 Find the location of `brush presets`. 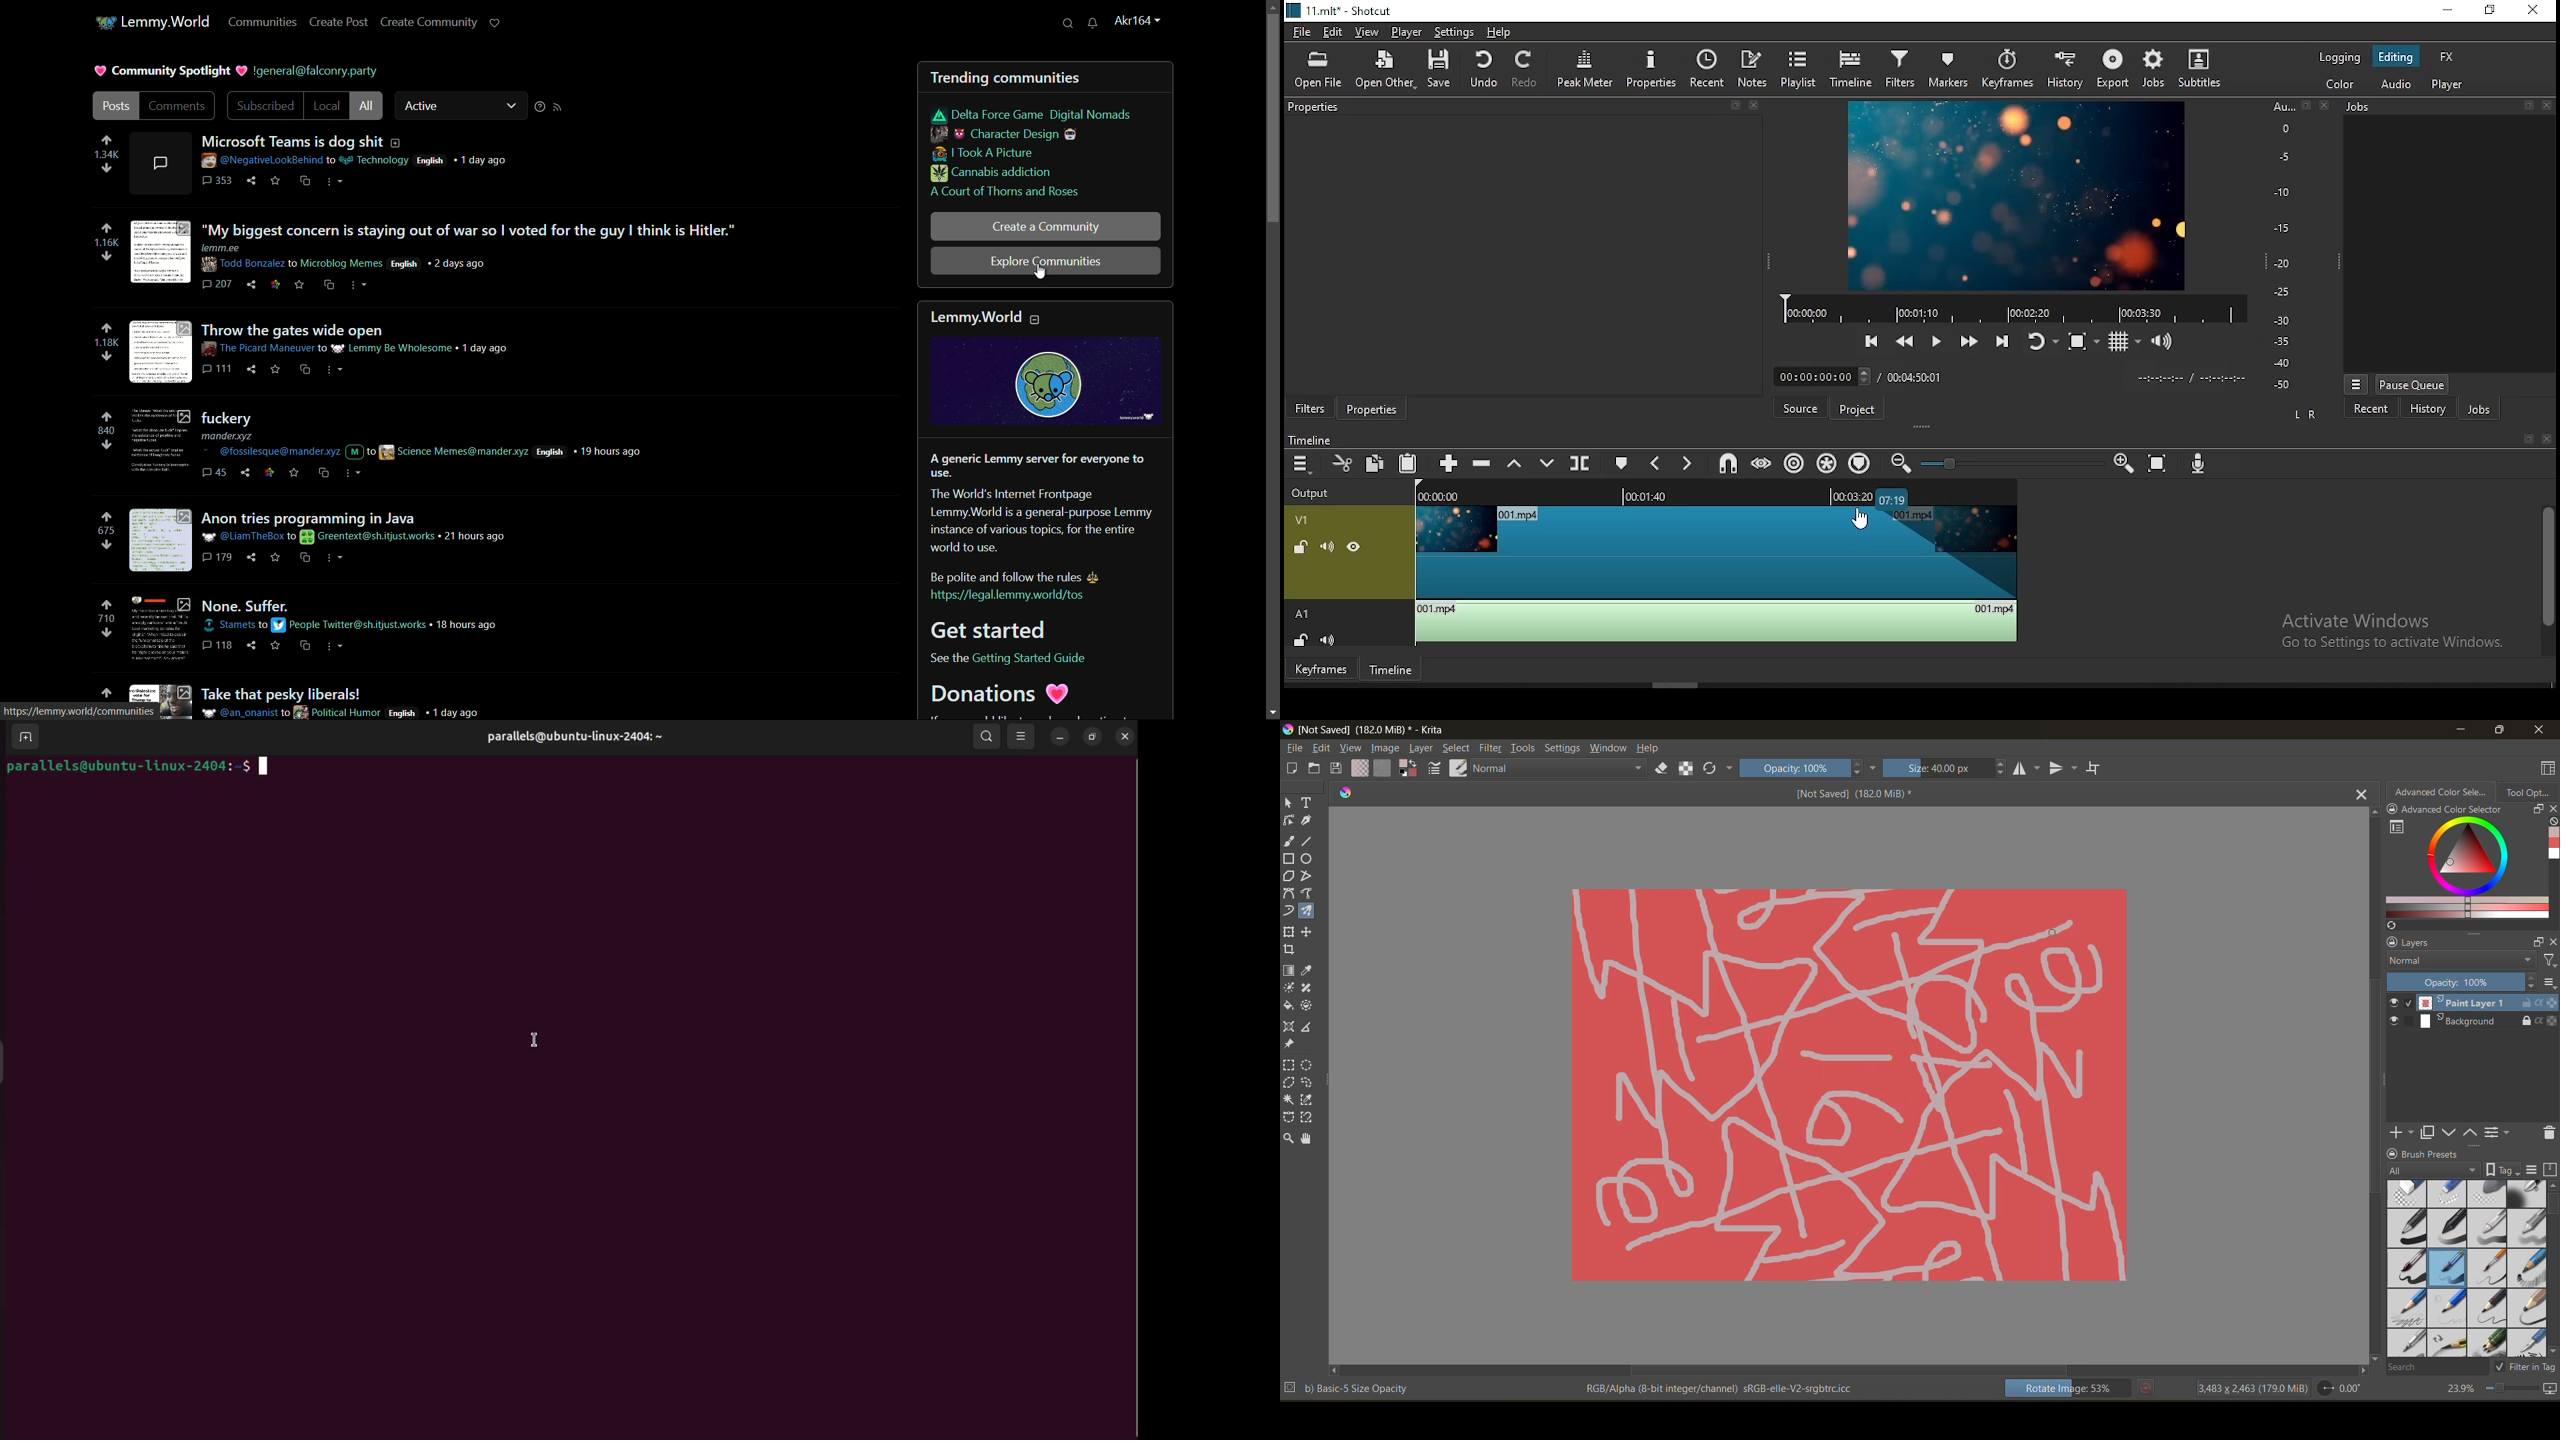

brush presets is located at coordinates (2468, 1269).